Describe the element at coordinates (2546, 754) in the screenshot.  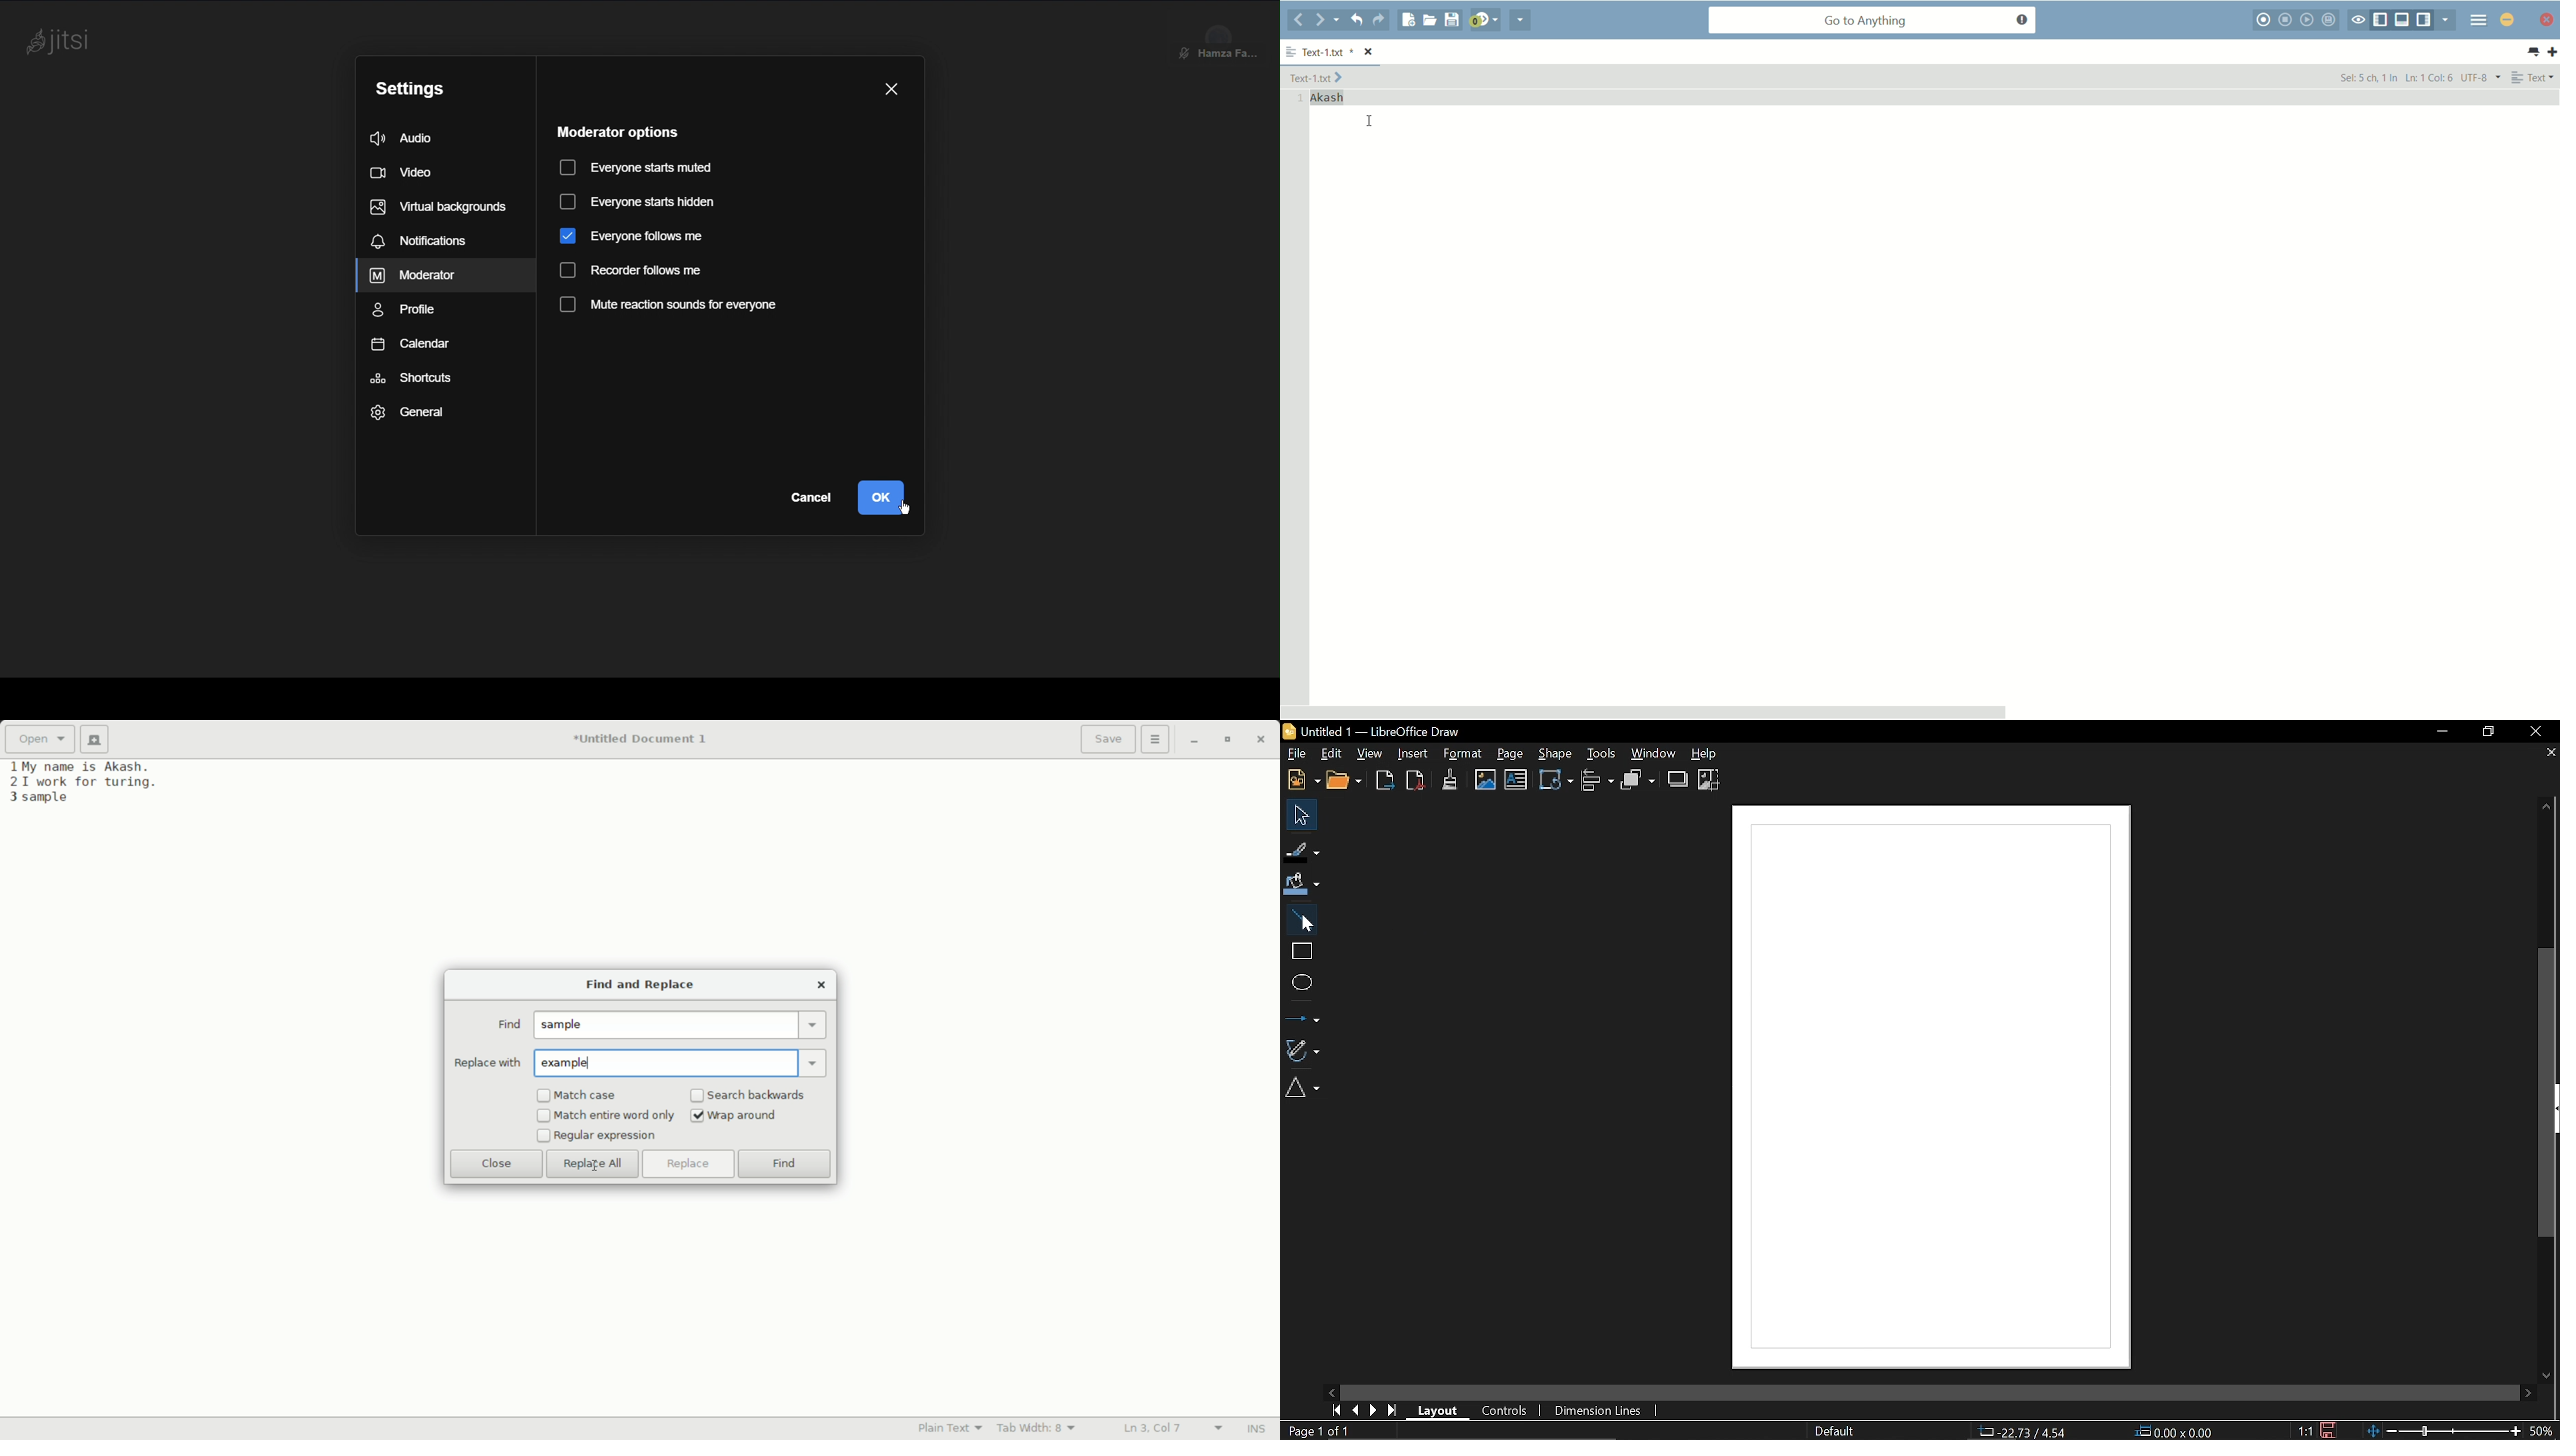
I see `Close page` at that location.